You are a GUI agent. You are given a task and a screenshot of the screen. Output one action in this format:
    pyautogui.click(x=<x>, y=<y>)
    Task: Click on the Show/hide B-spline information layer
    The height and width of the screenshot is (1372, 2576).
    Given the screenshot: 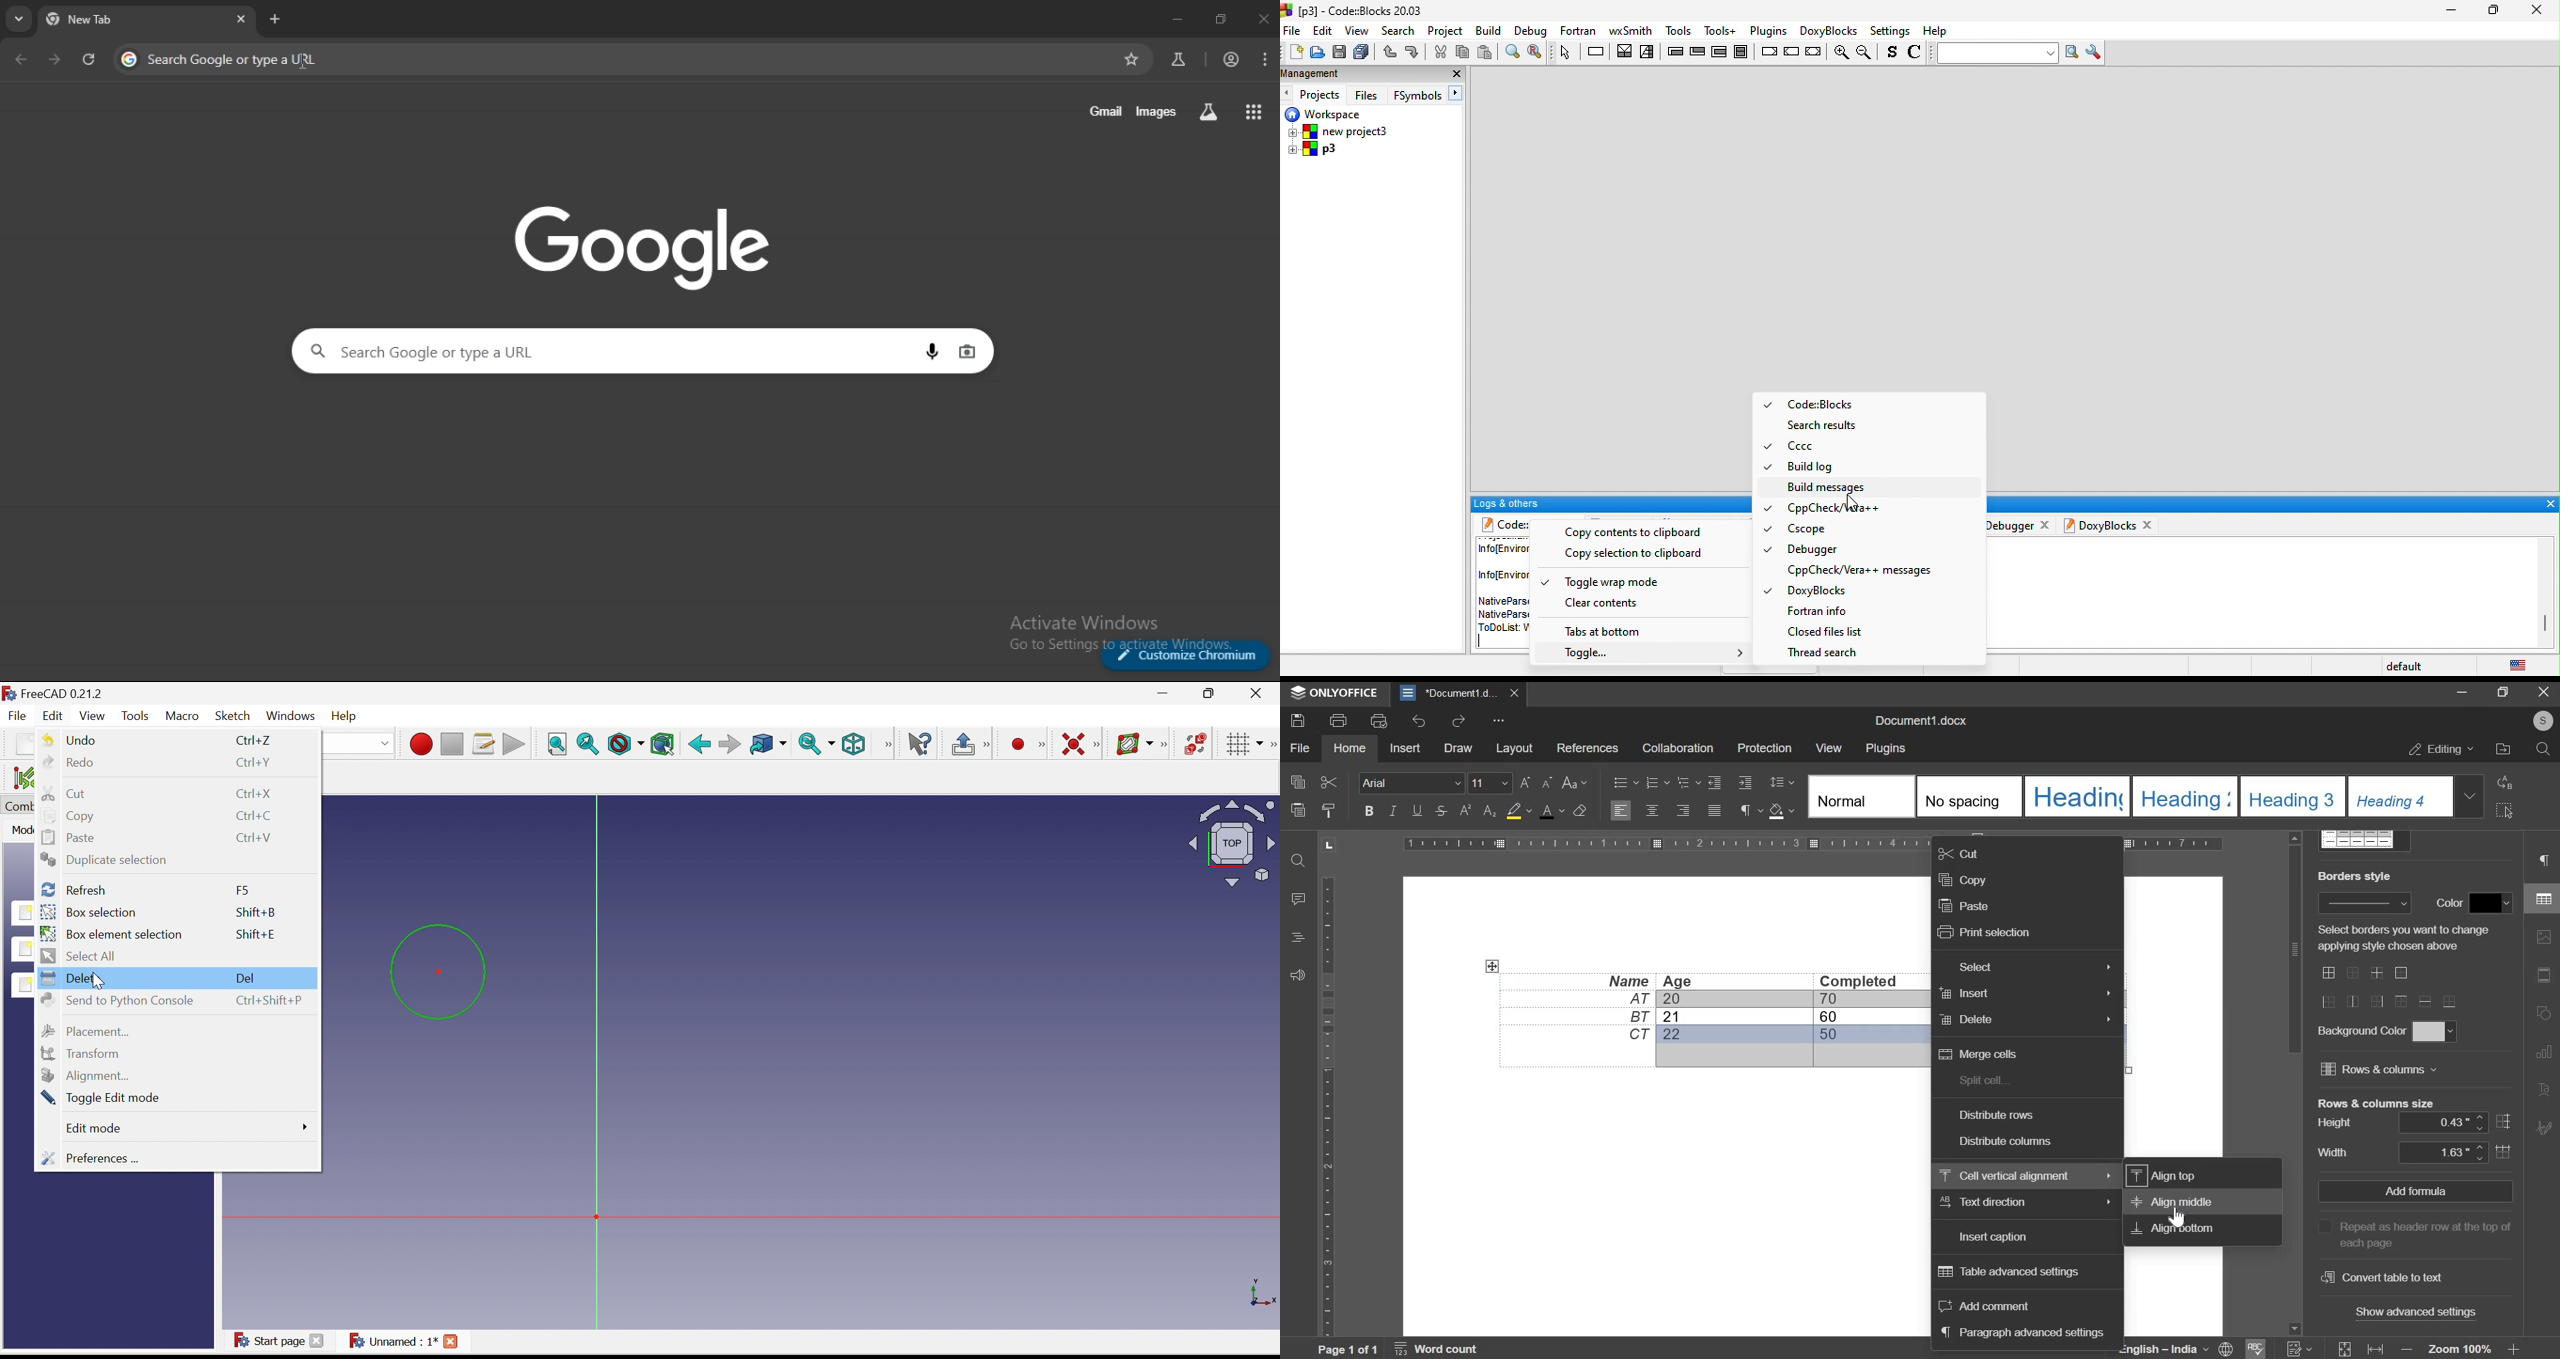 What is the action you would take?
    pyautogui.click(x=1135, y=743)
    